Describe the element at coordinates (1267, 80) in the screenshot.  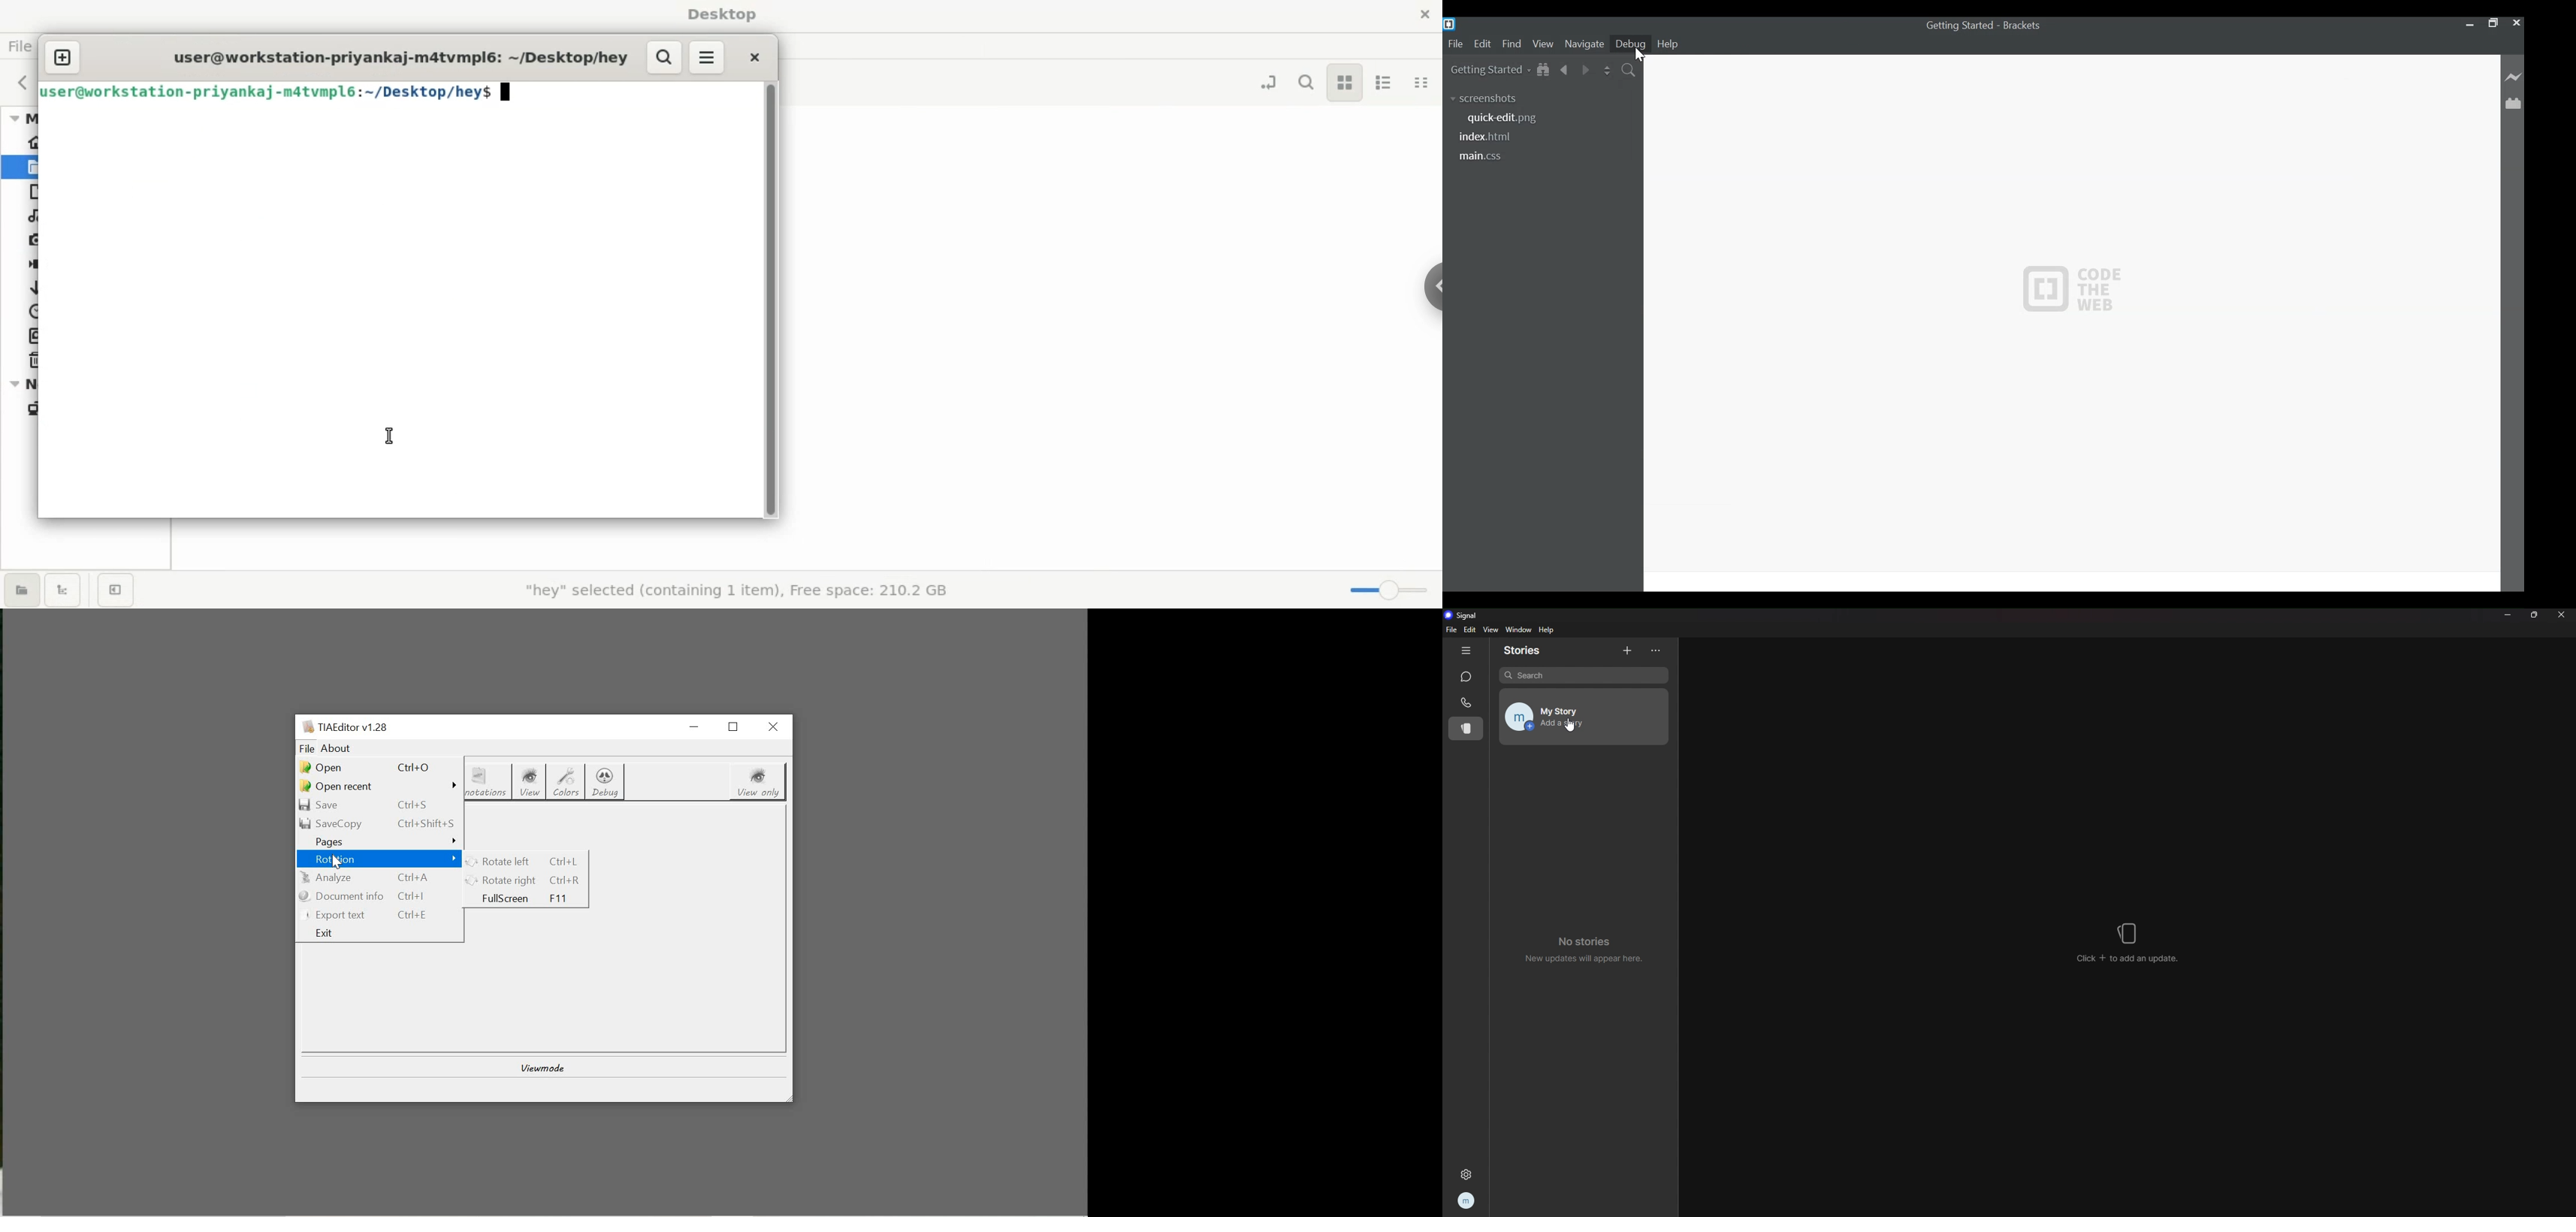
I see `toggle location entry` at that location.